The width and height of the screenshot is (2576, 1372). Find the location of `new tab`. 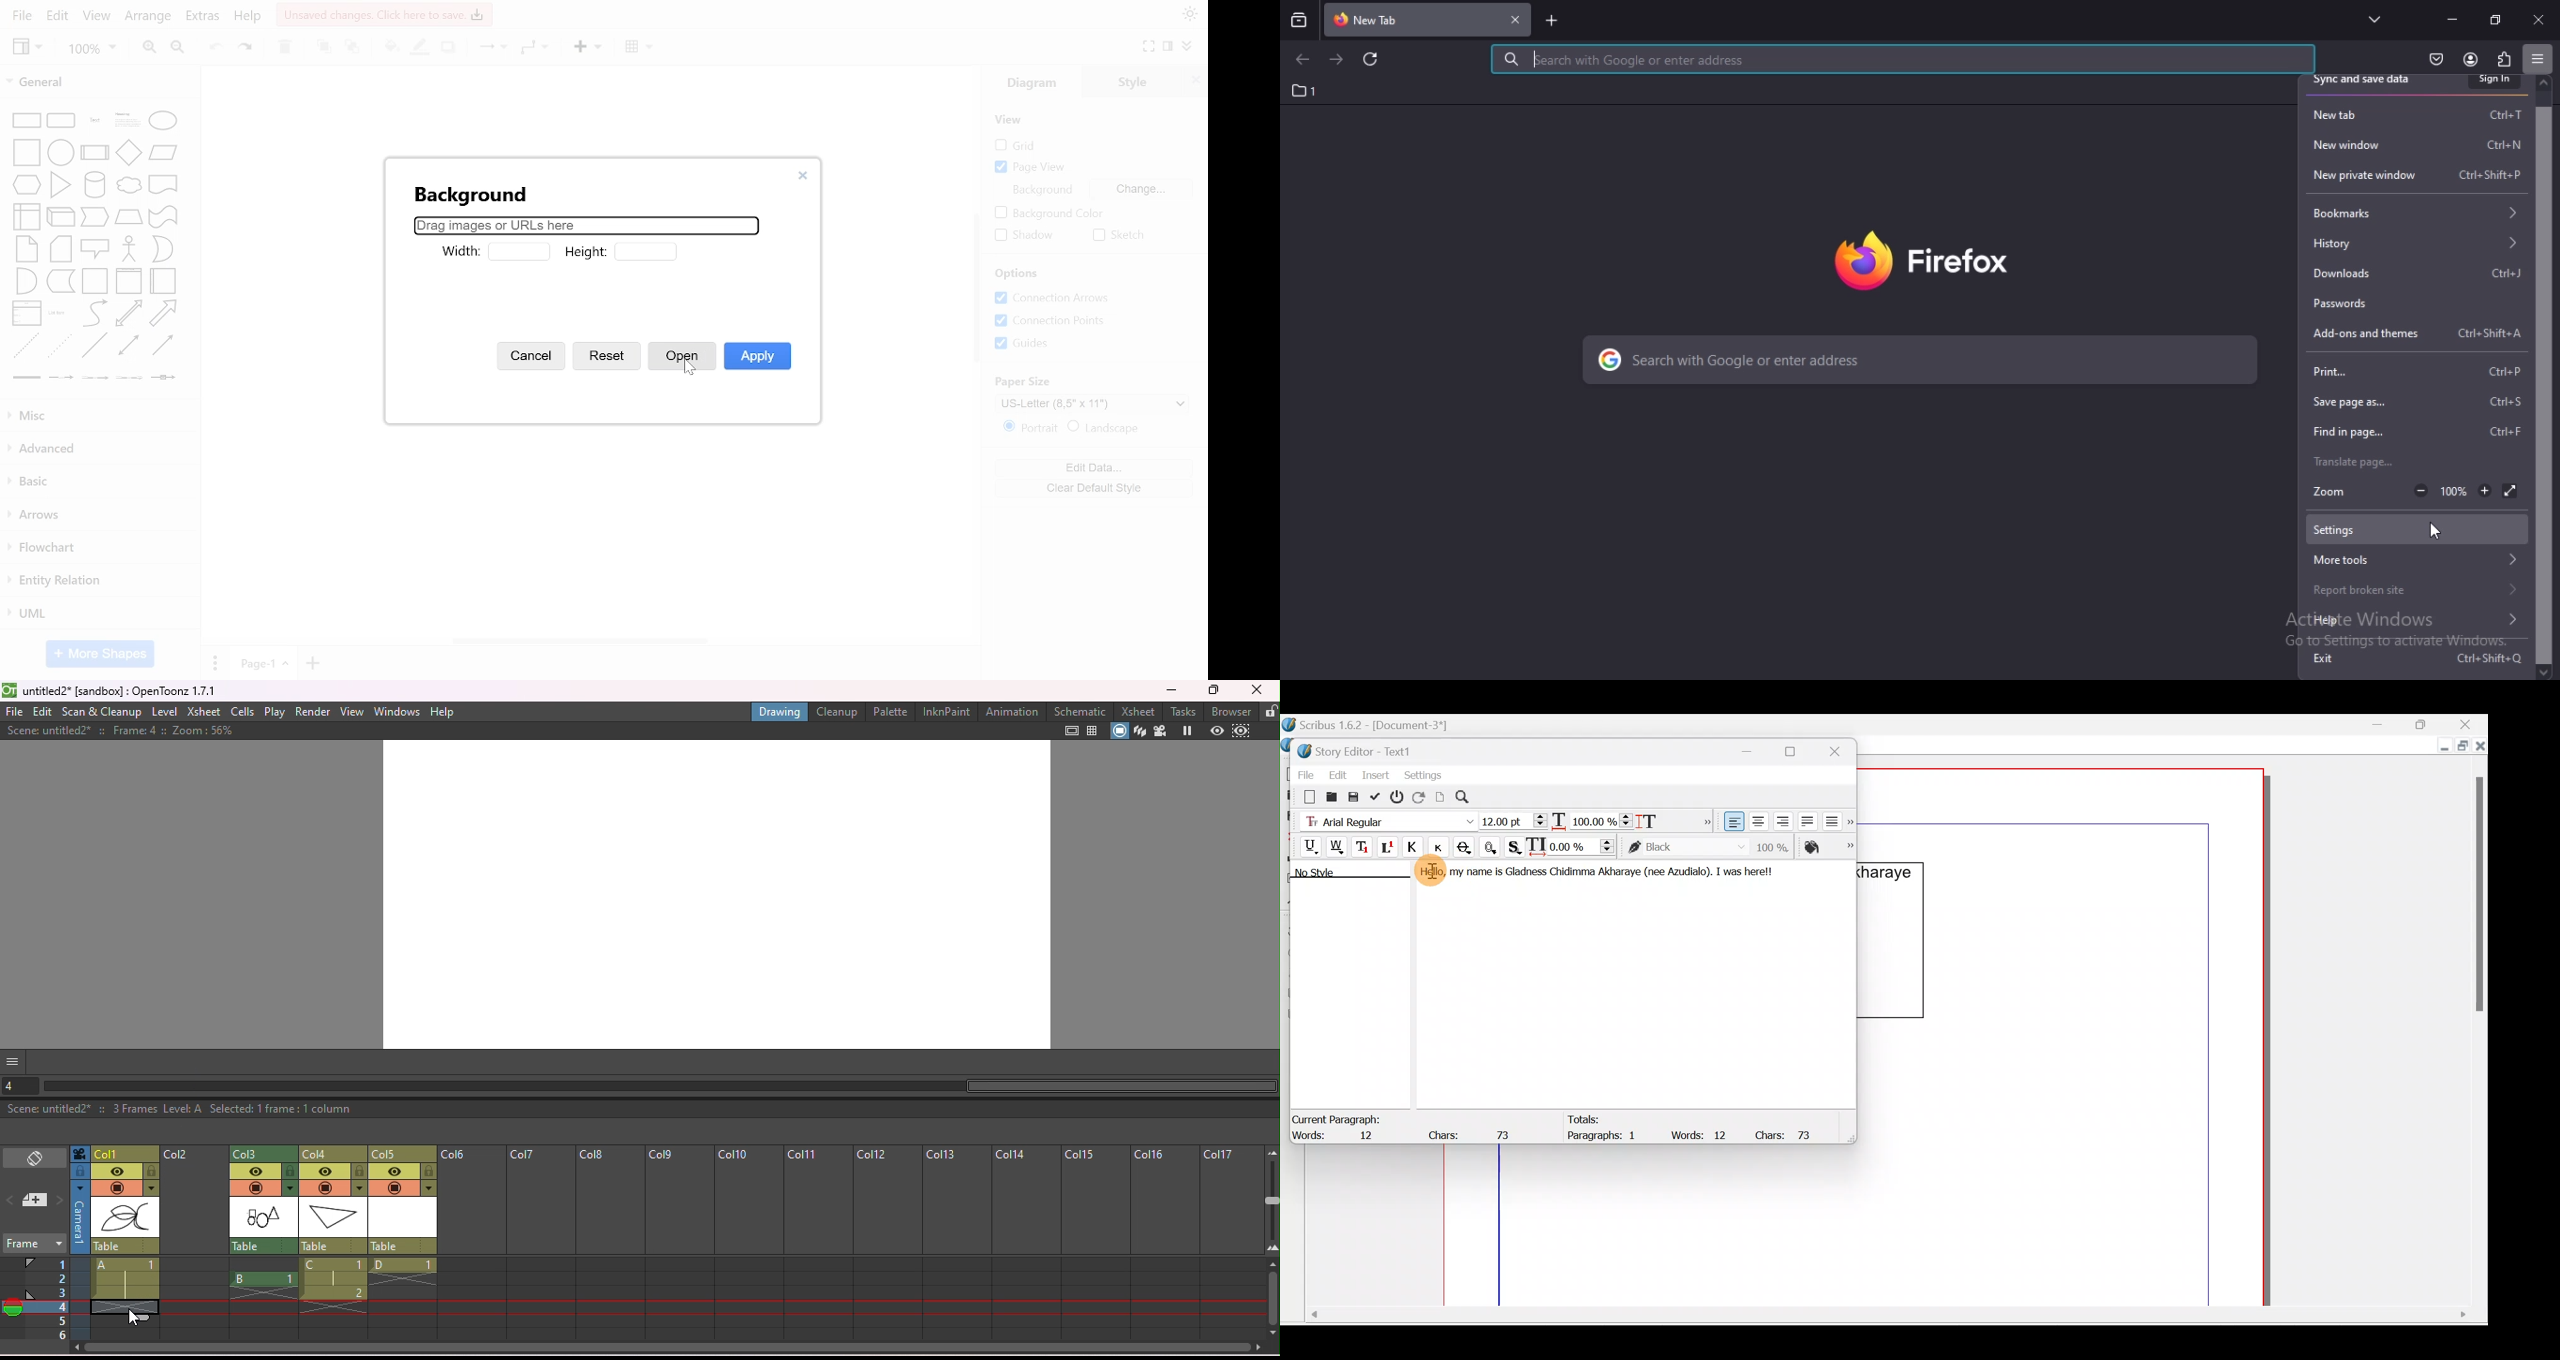

new tab is located at coordinates (1551, 21).